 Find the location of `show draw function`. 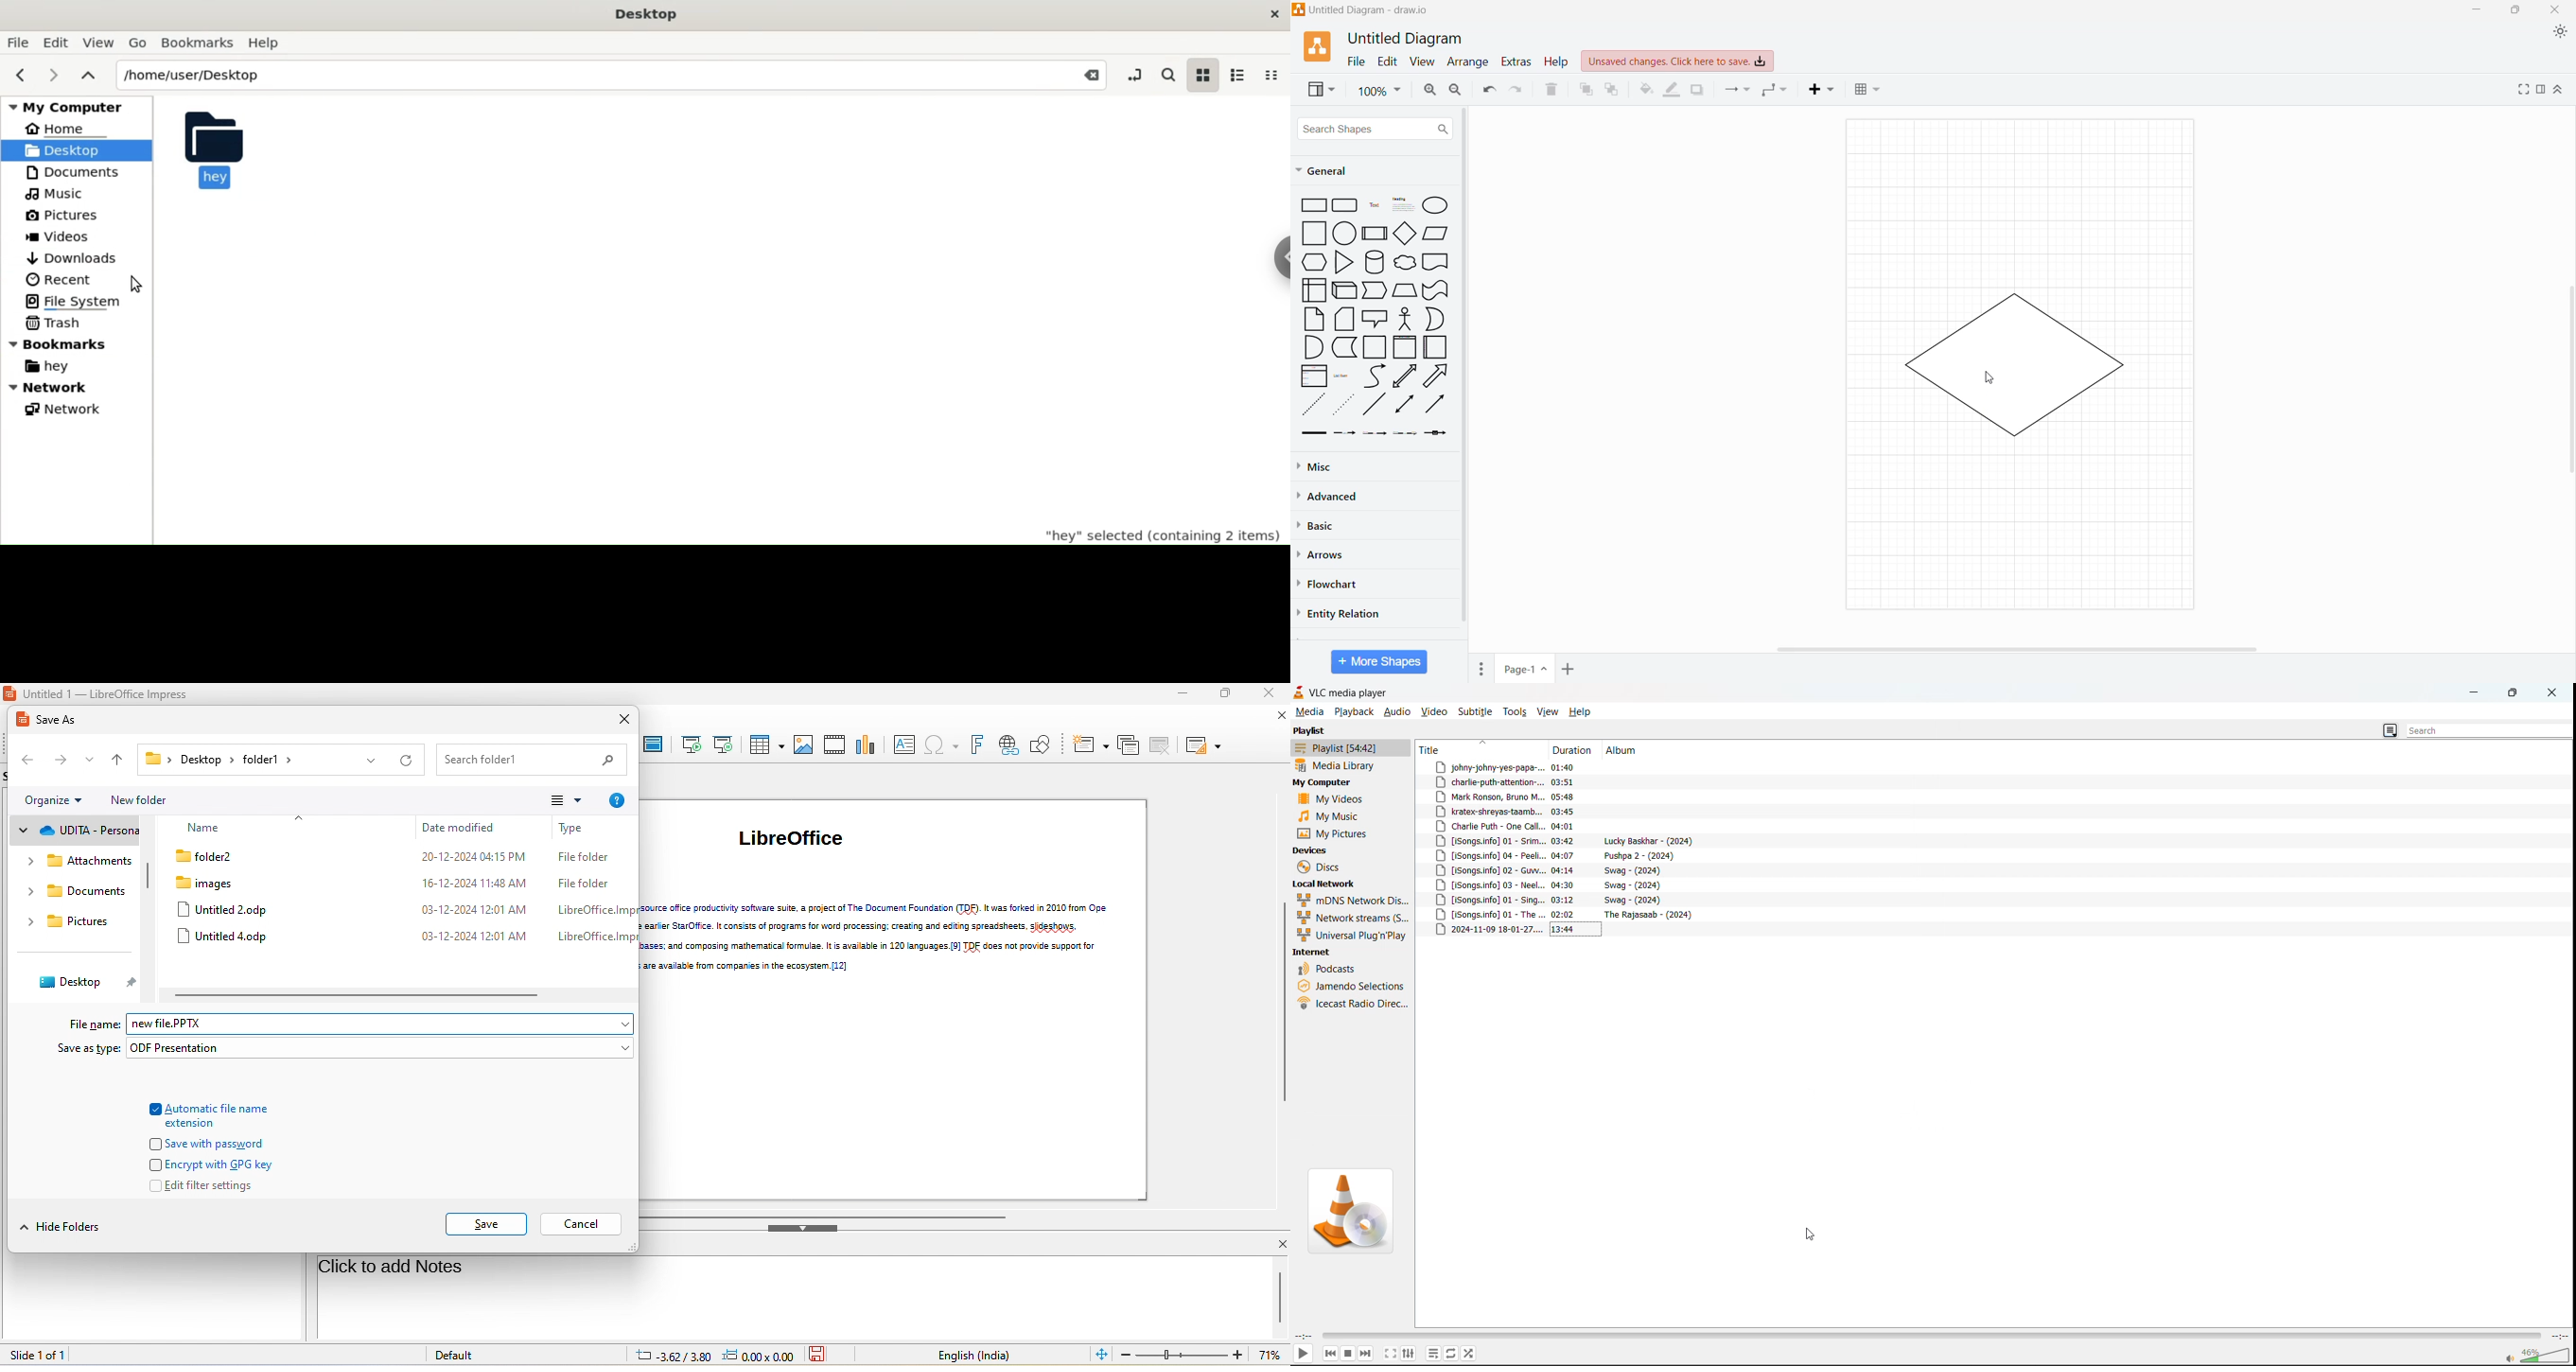

show draw function is located at coordinates (1042, 744).